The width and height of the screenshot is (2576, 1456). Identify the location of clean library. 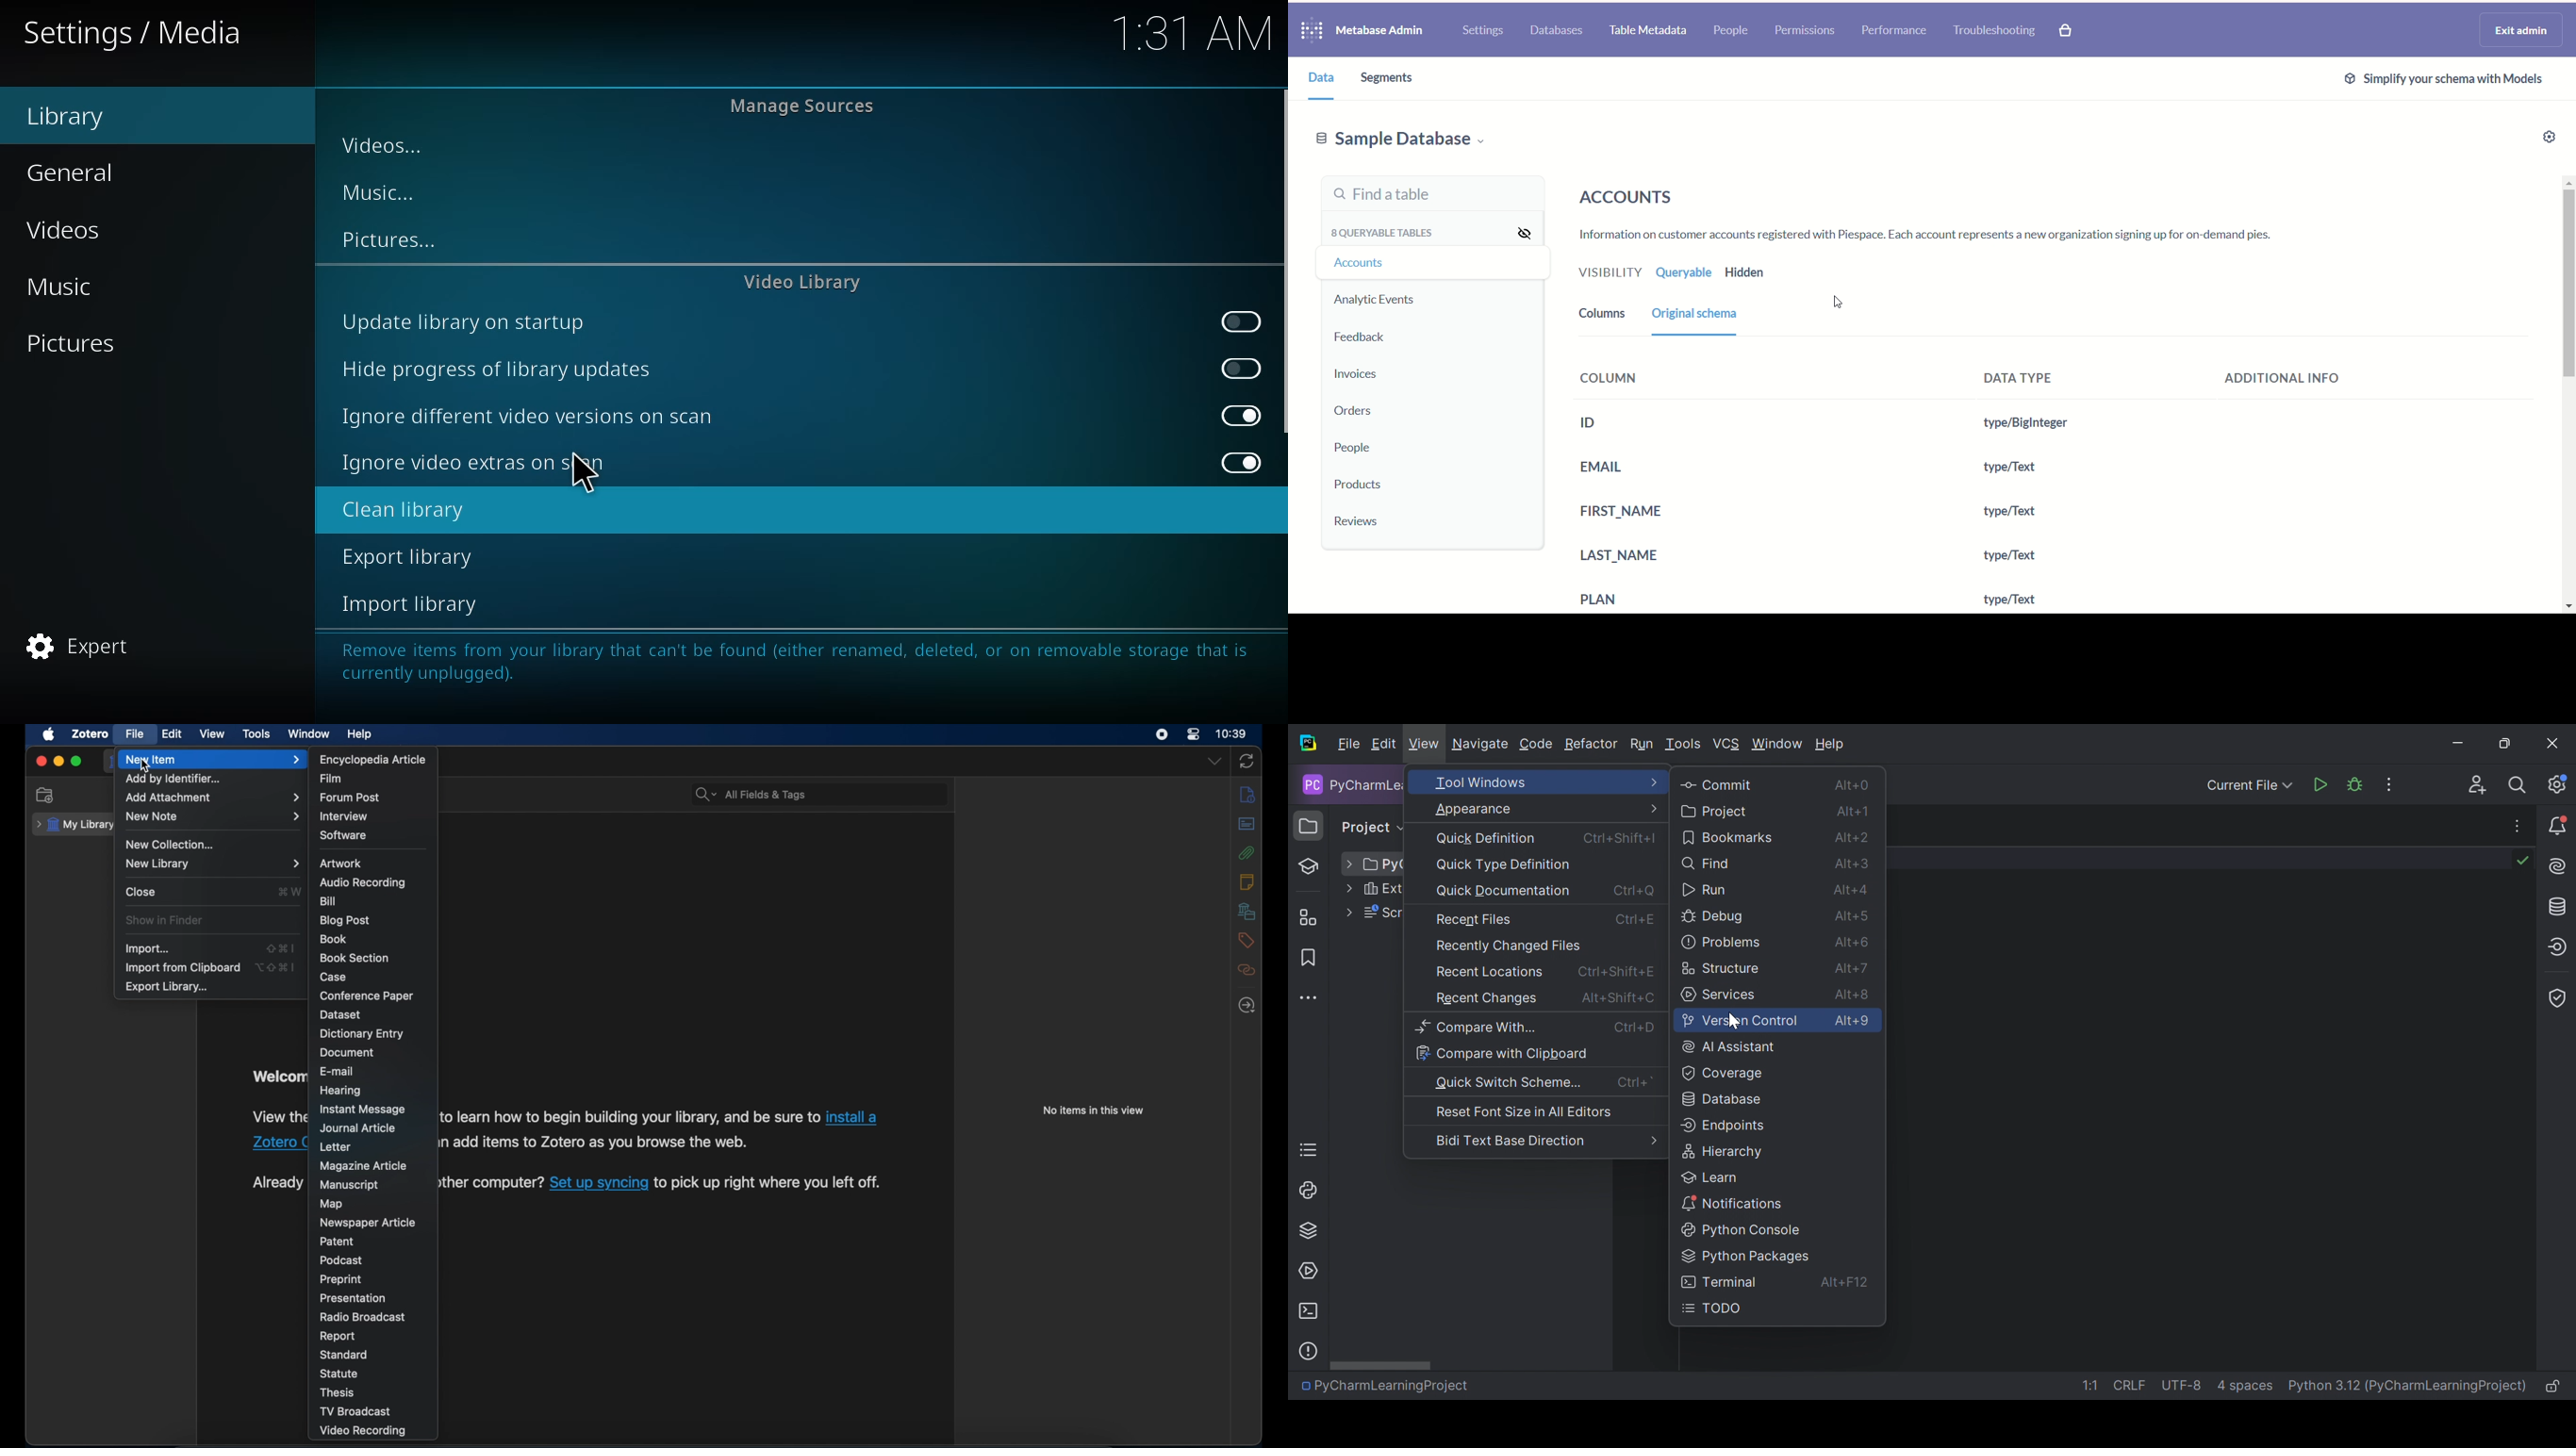
(401, 511).